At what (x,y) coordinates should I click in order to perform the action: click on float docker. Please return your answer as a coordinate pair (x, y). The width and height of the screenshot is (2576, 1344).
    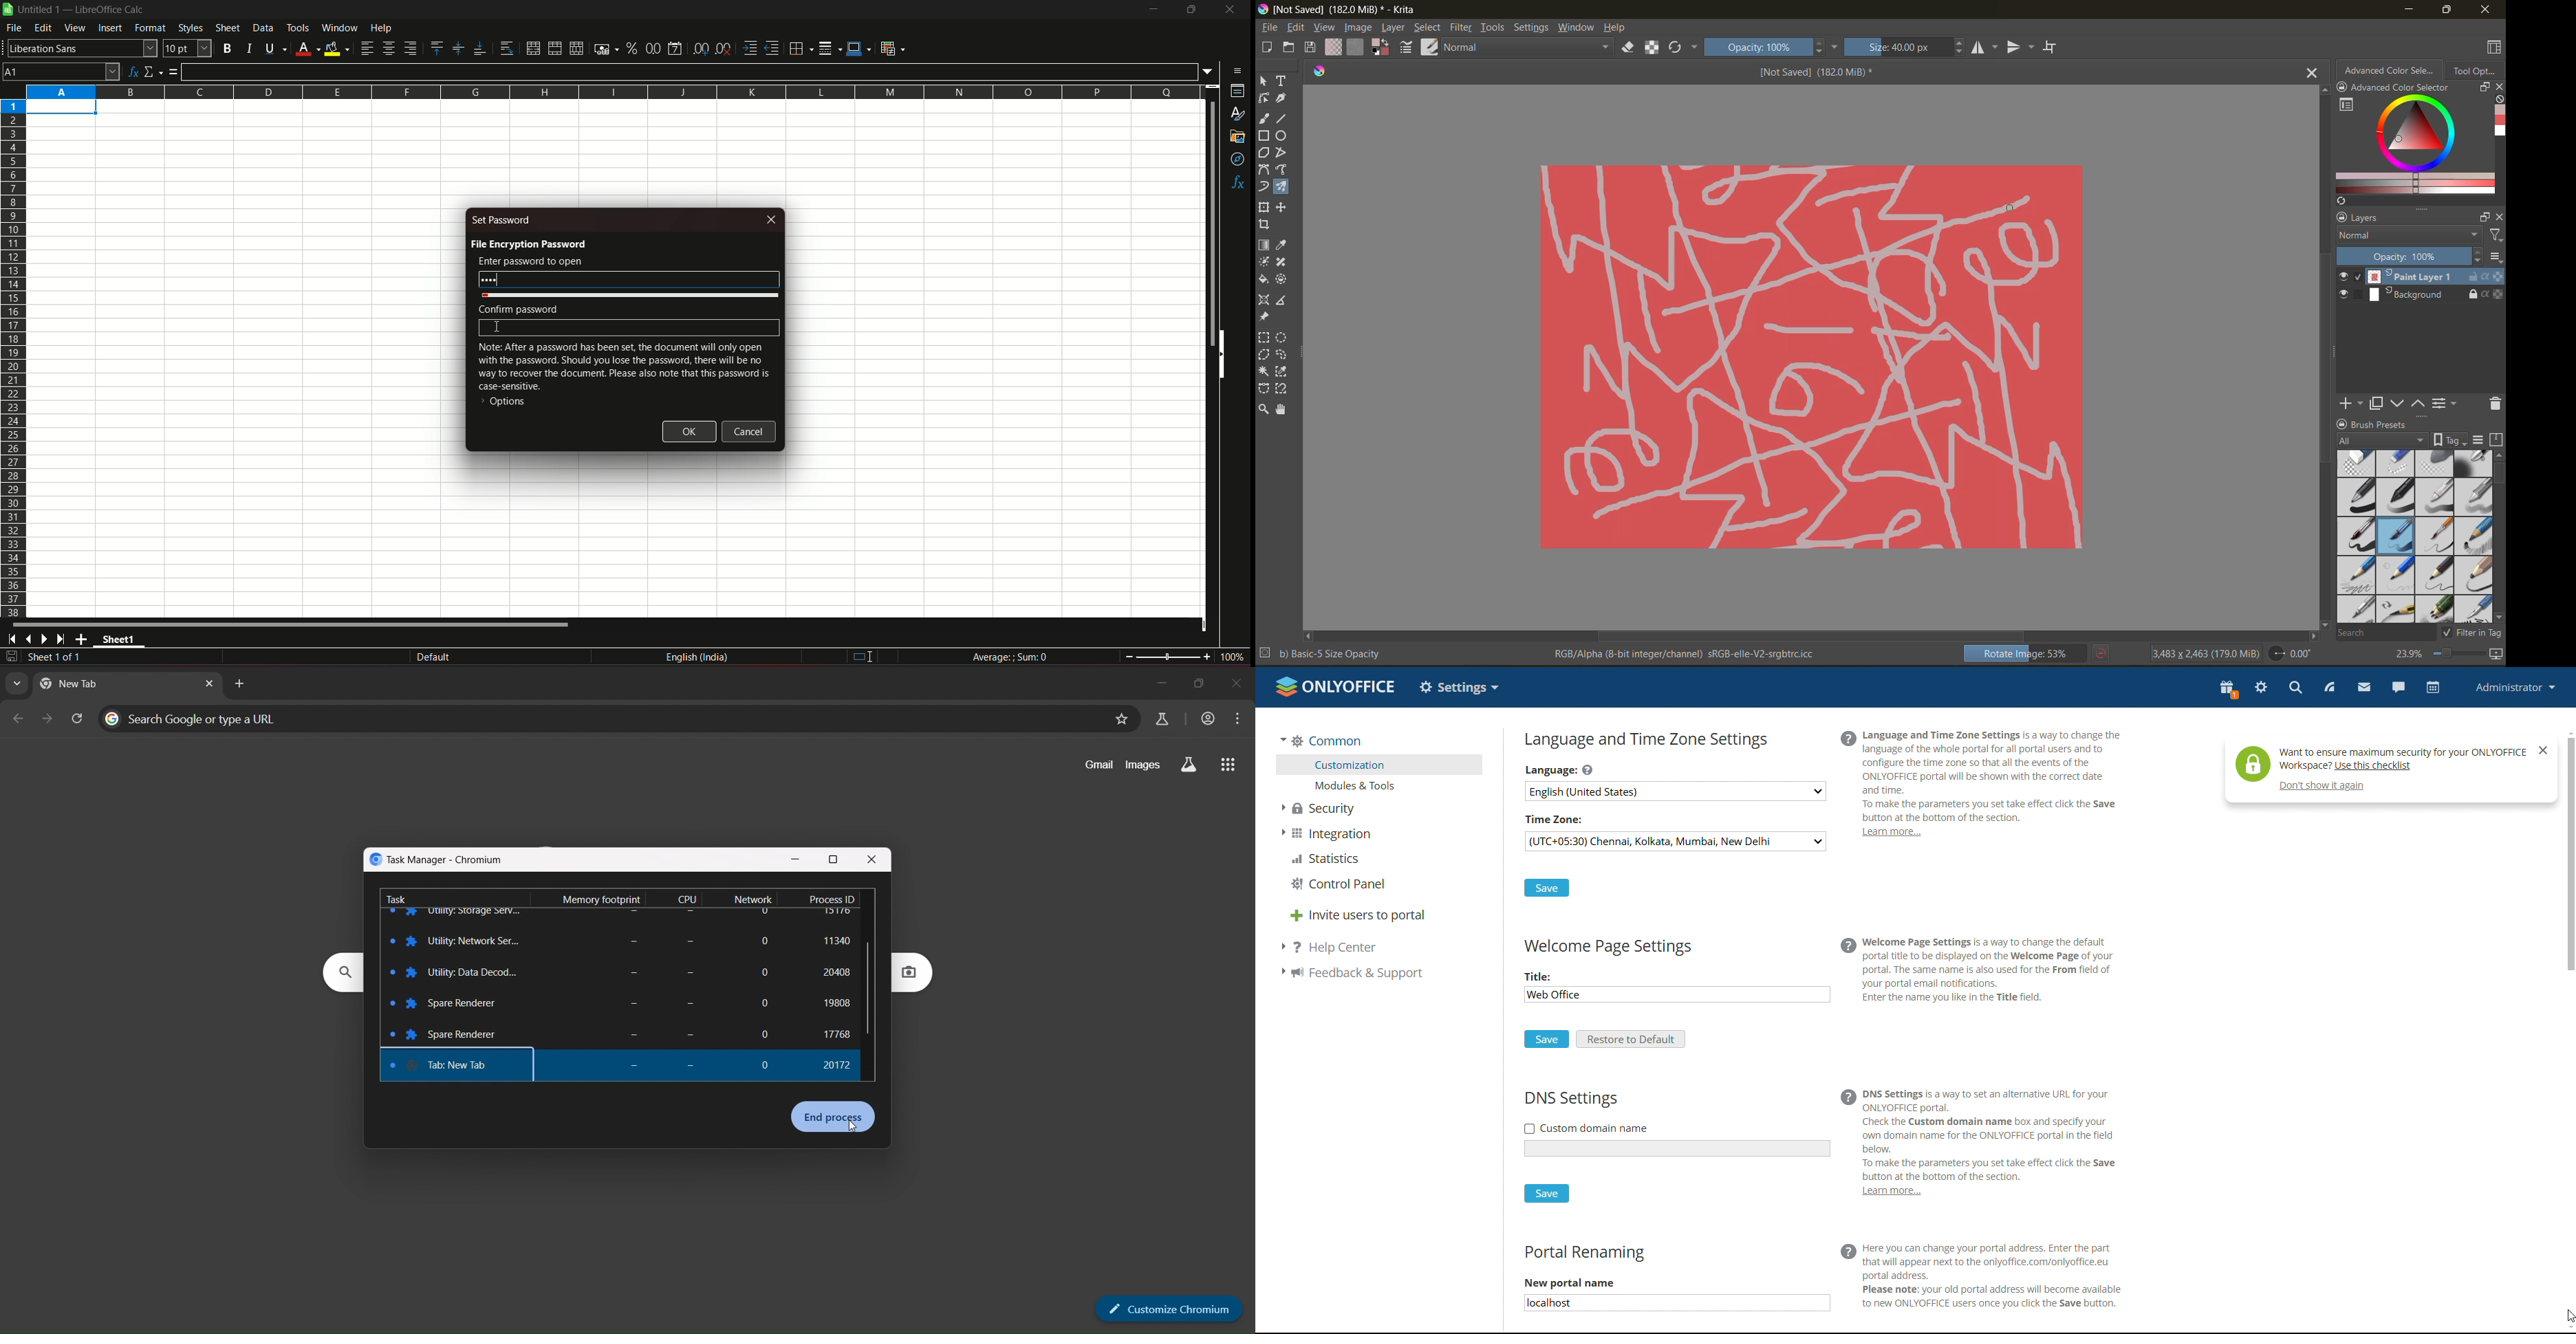
    Looking at the image, I should click on (2484, 217).